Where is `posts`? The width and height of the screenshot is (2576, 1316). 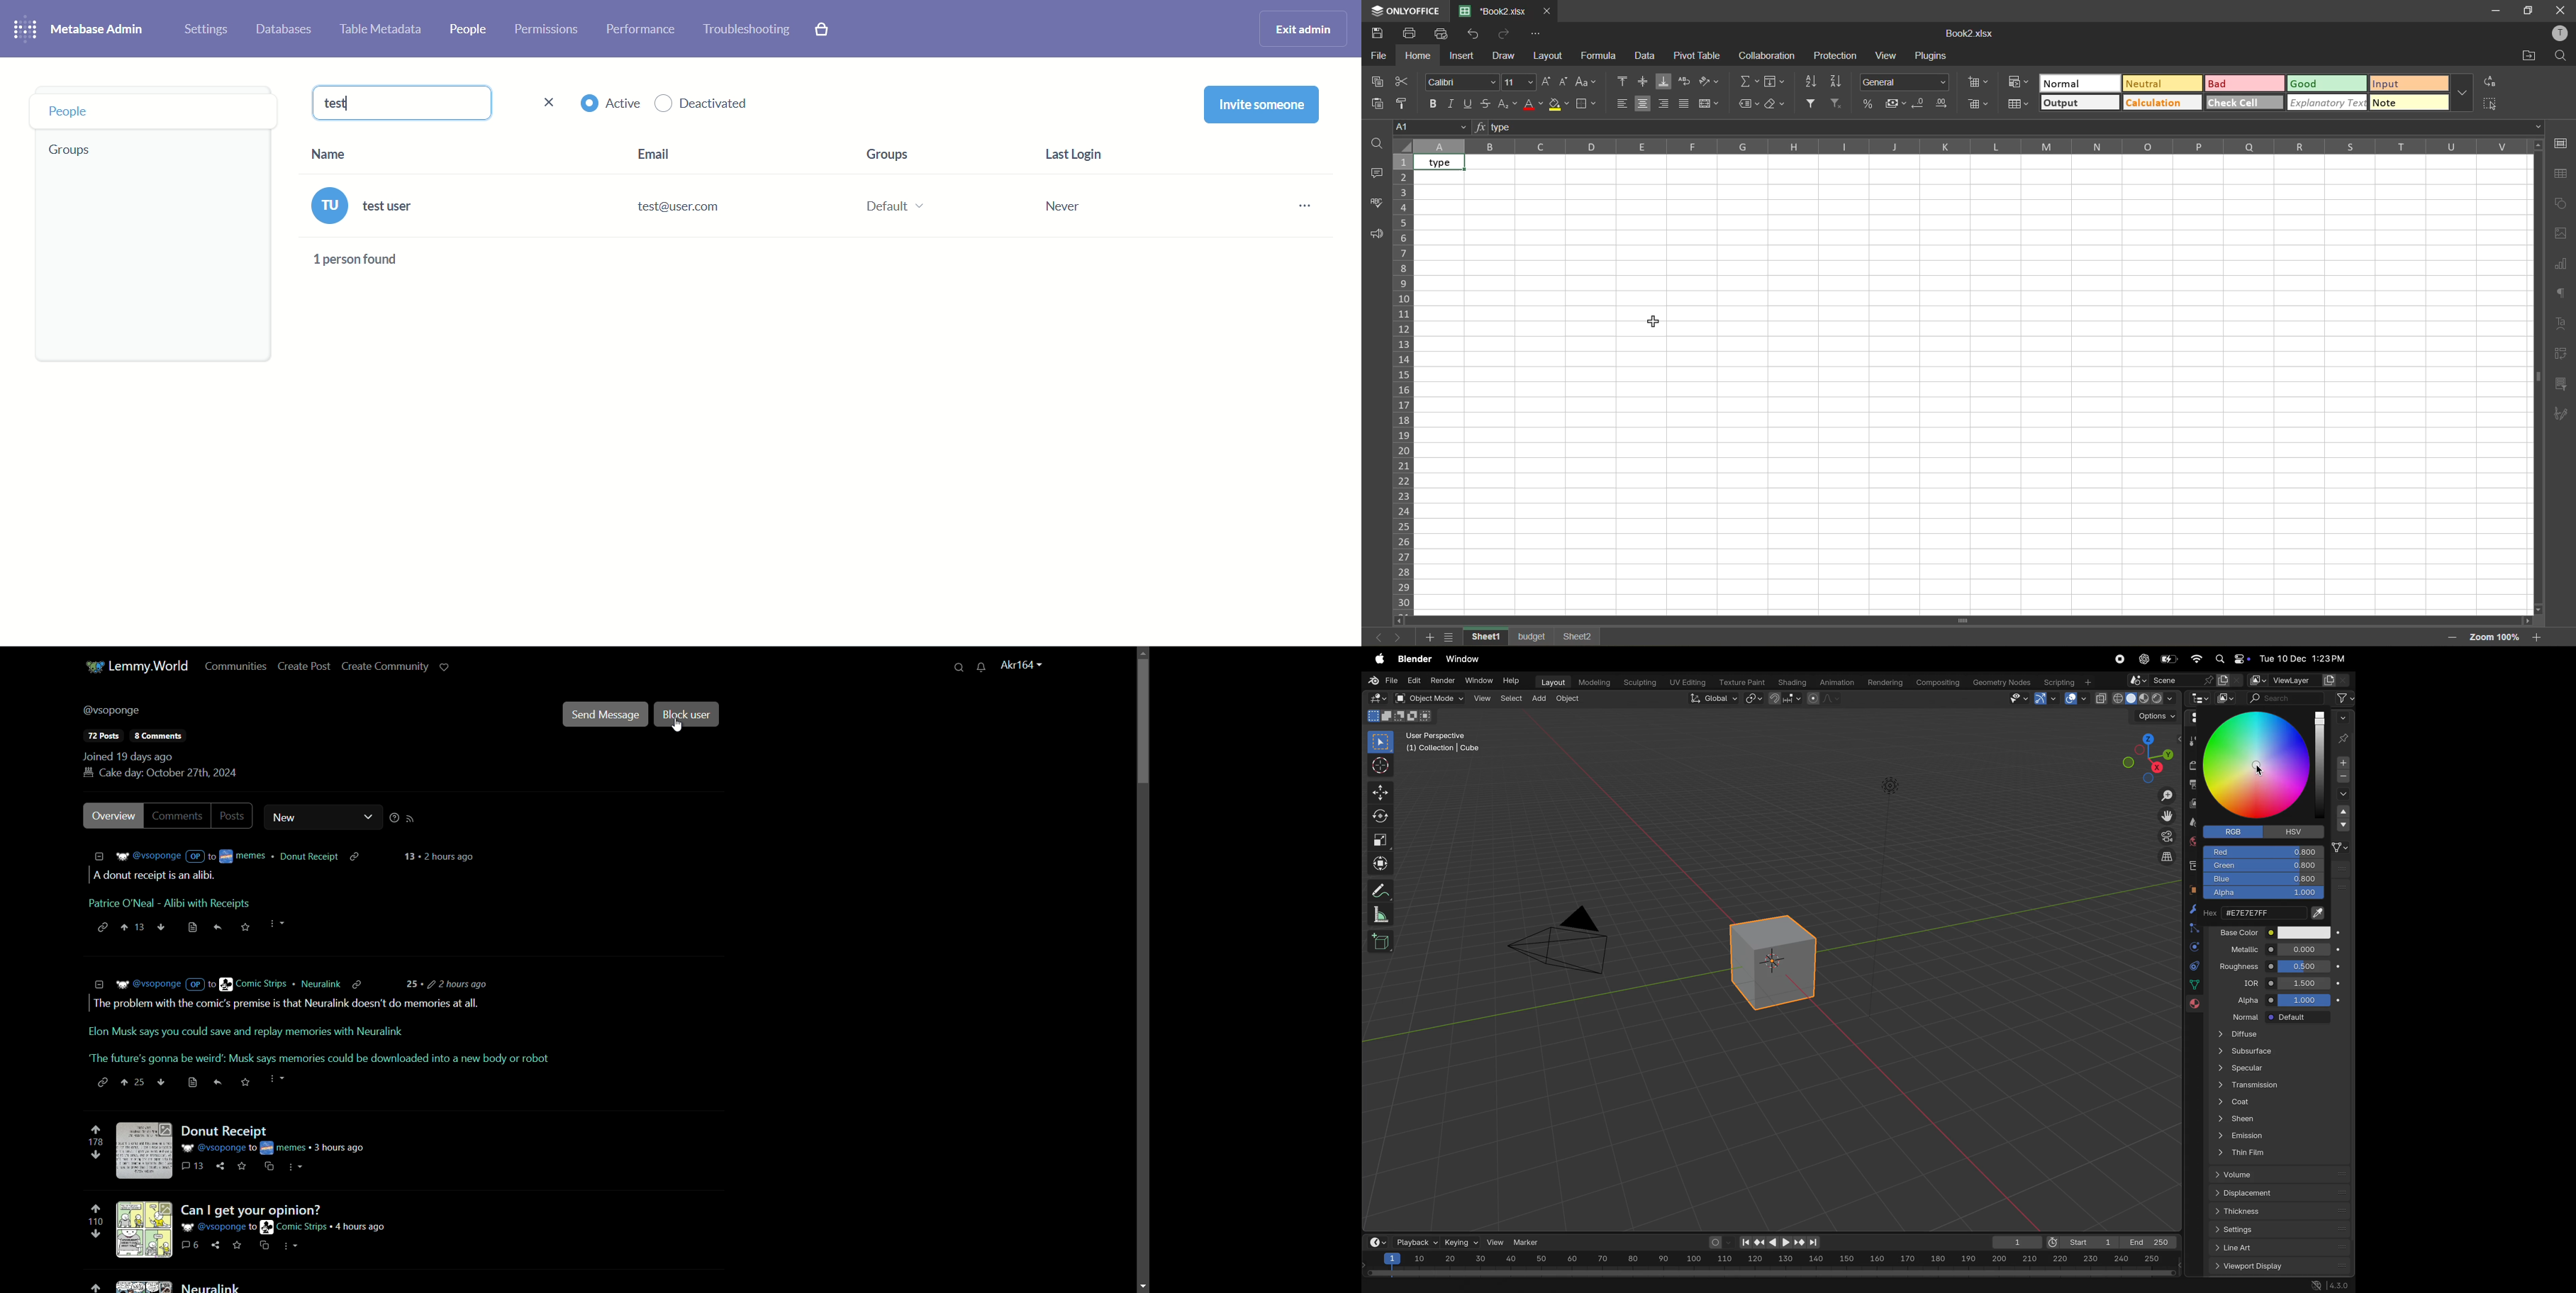 posts is located at coordinates (104, 736).